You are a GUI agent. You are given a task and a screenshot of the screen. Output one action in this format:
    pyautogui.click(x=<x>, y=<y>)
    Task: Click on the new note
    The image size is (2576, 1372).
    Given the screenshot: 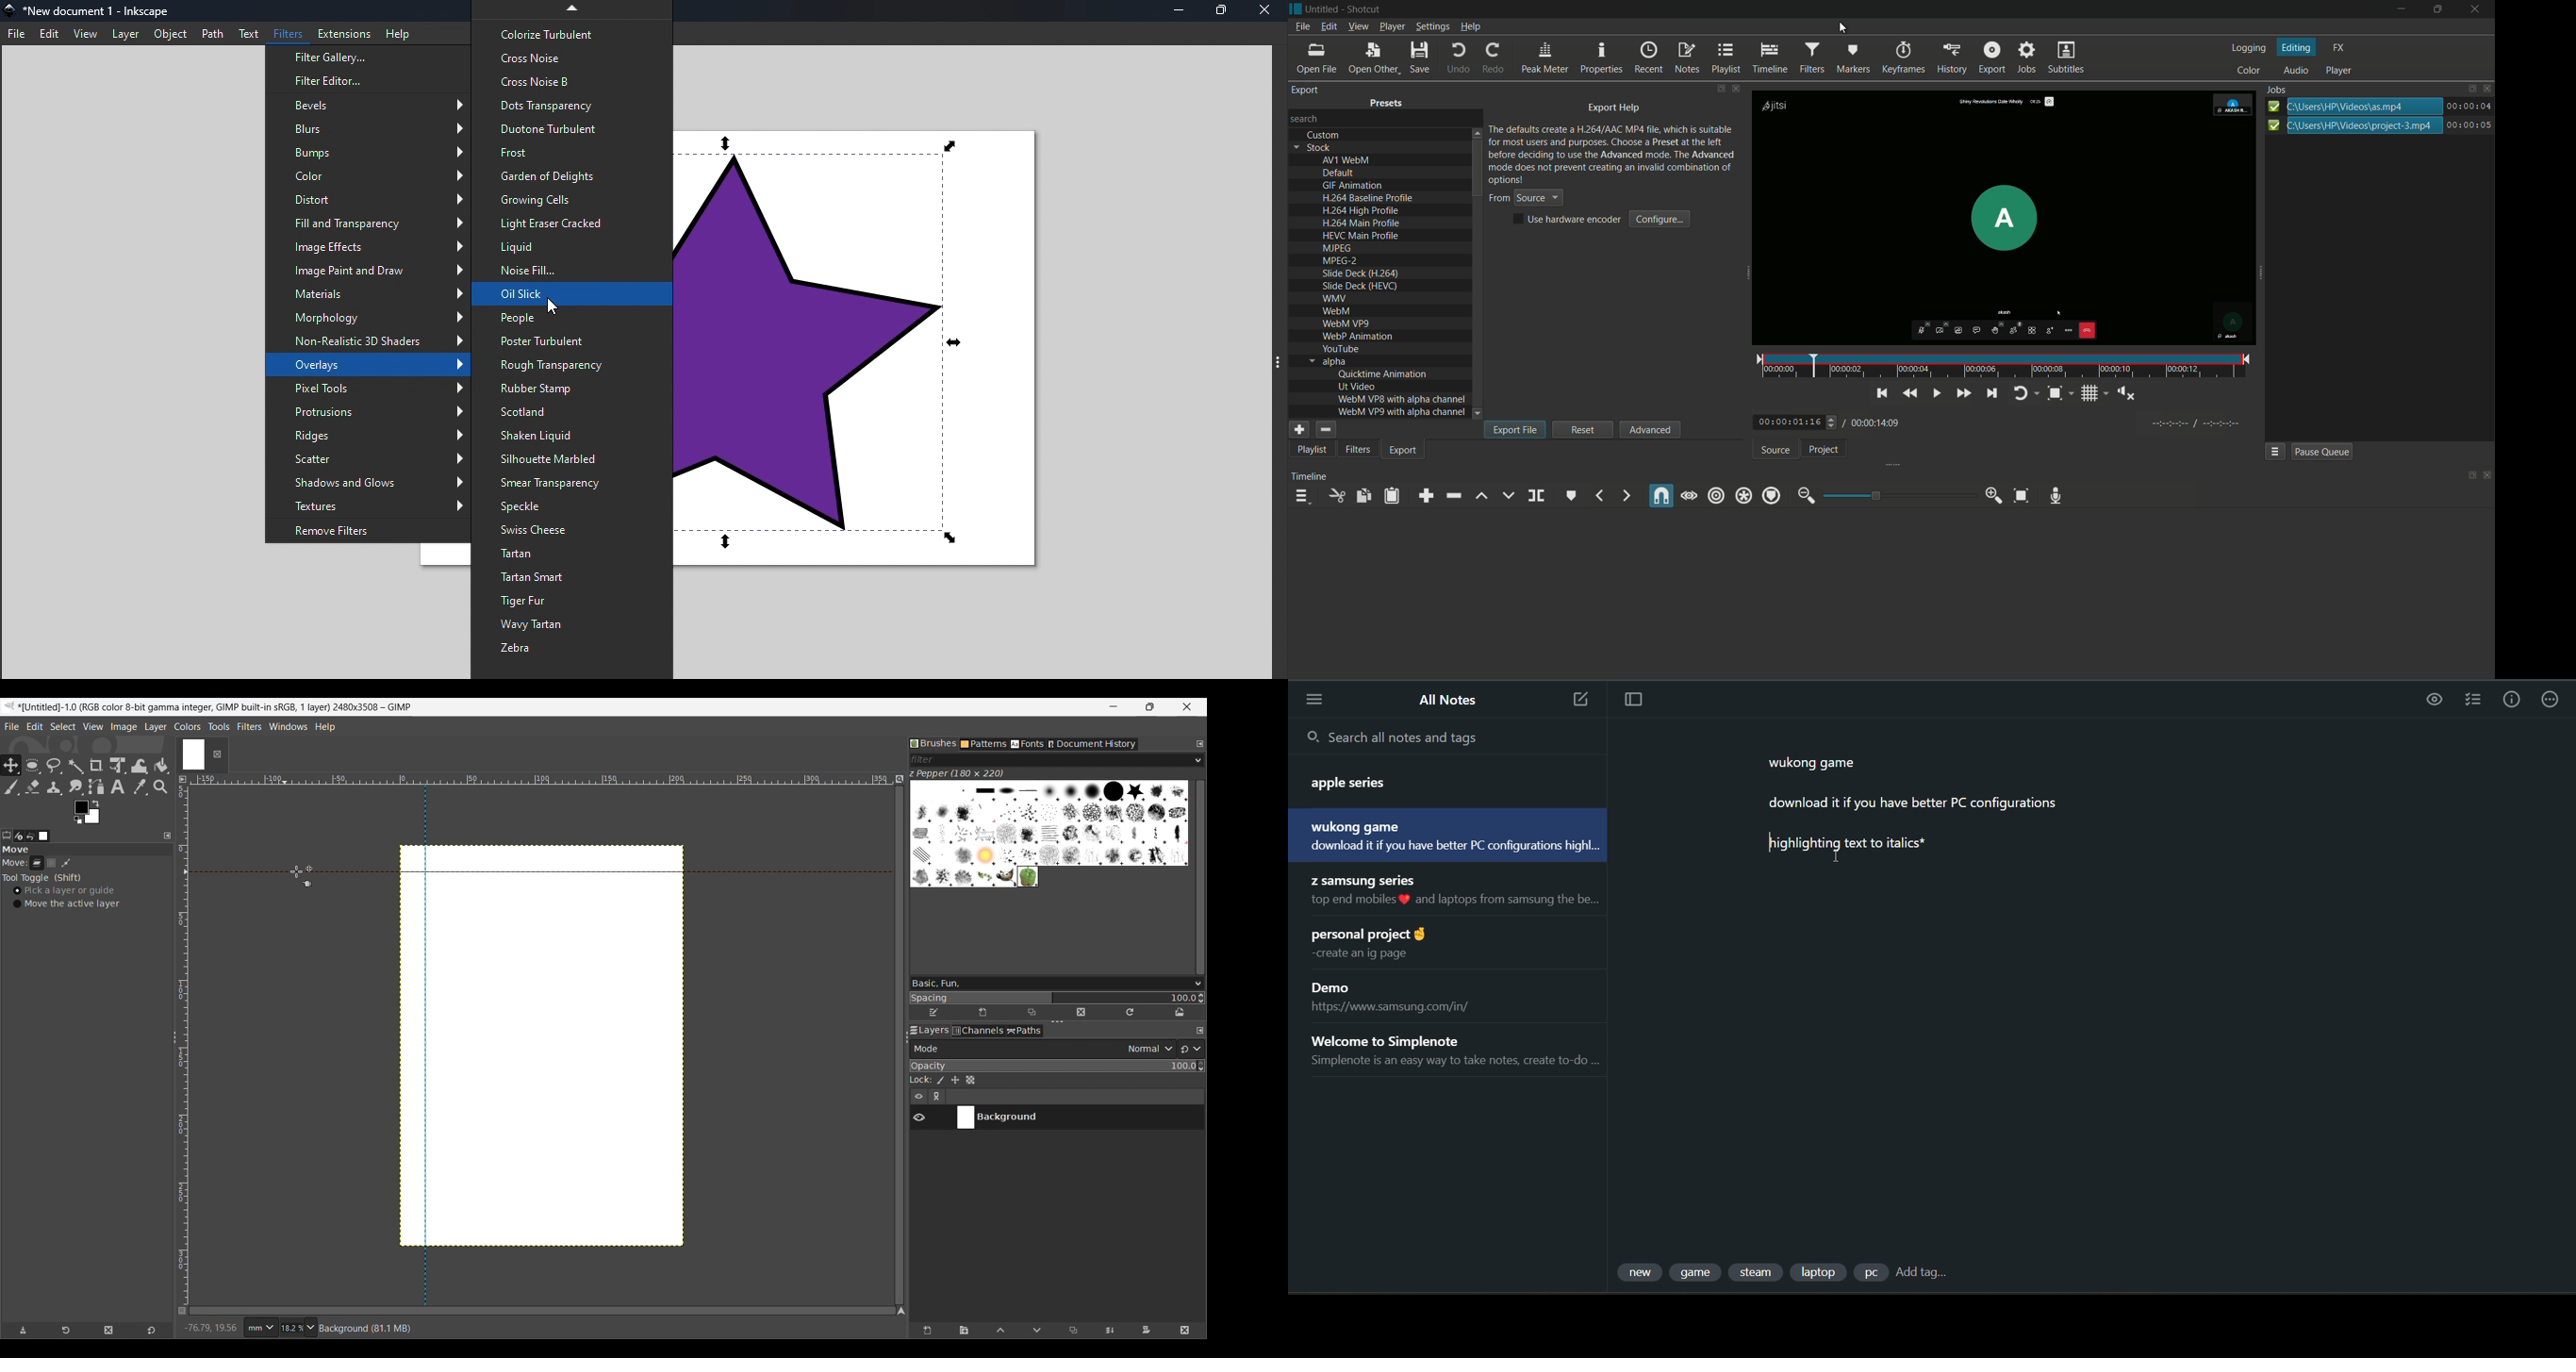 What is the action you would take?
    pyautogui.click(x=1580, y=699)
    